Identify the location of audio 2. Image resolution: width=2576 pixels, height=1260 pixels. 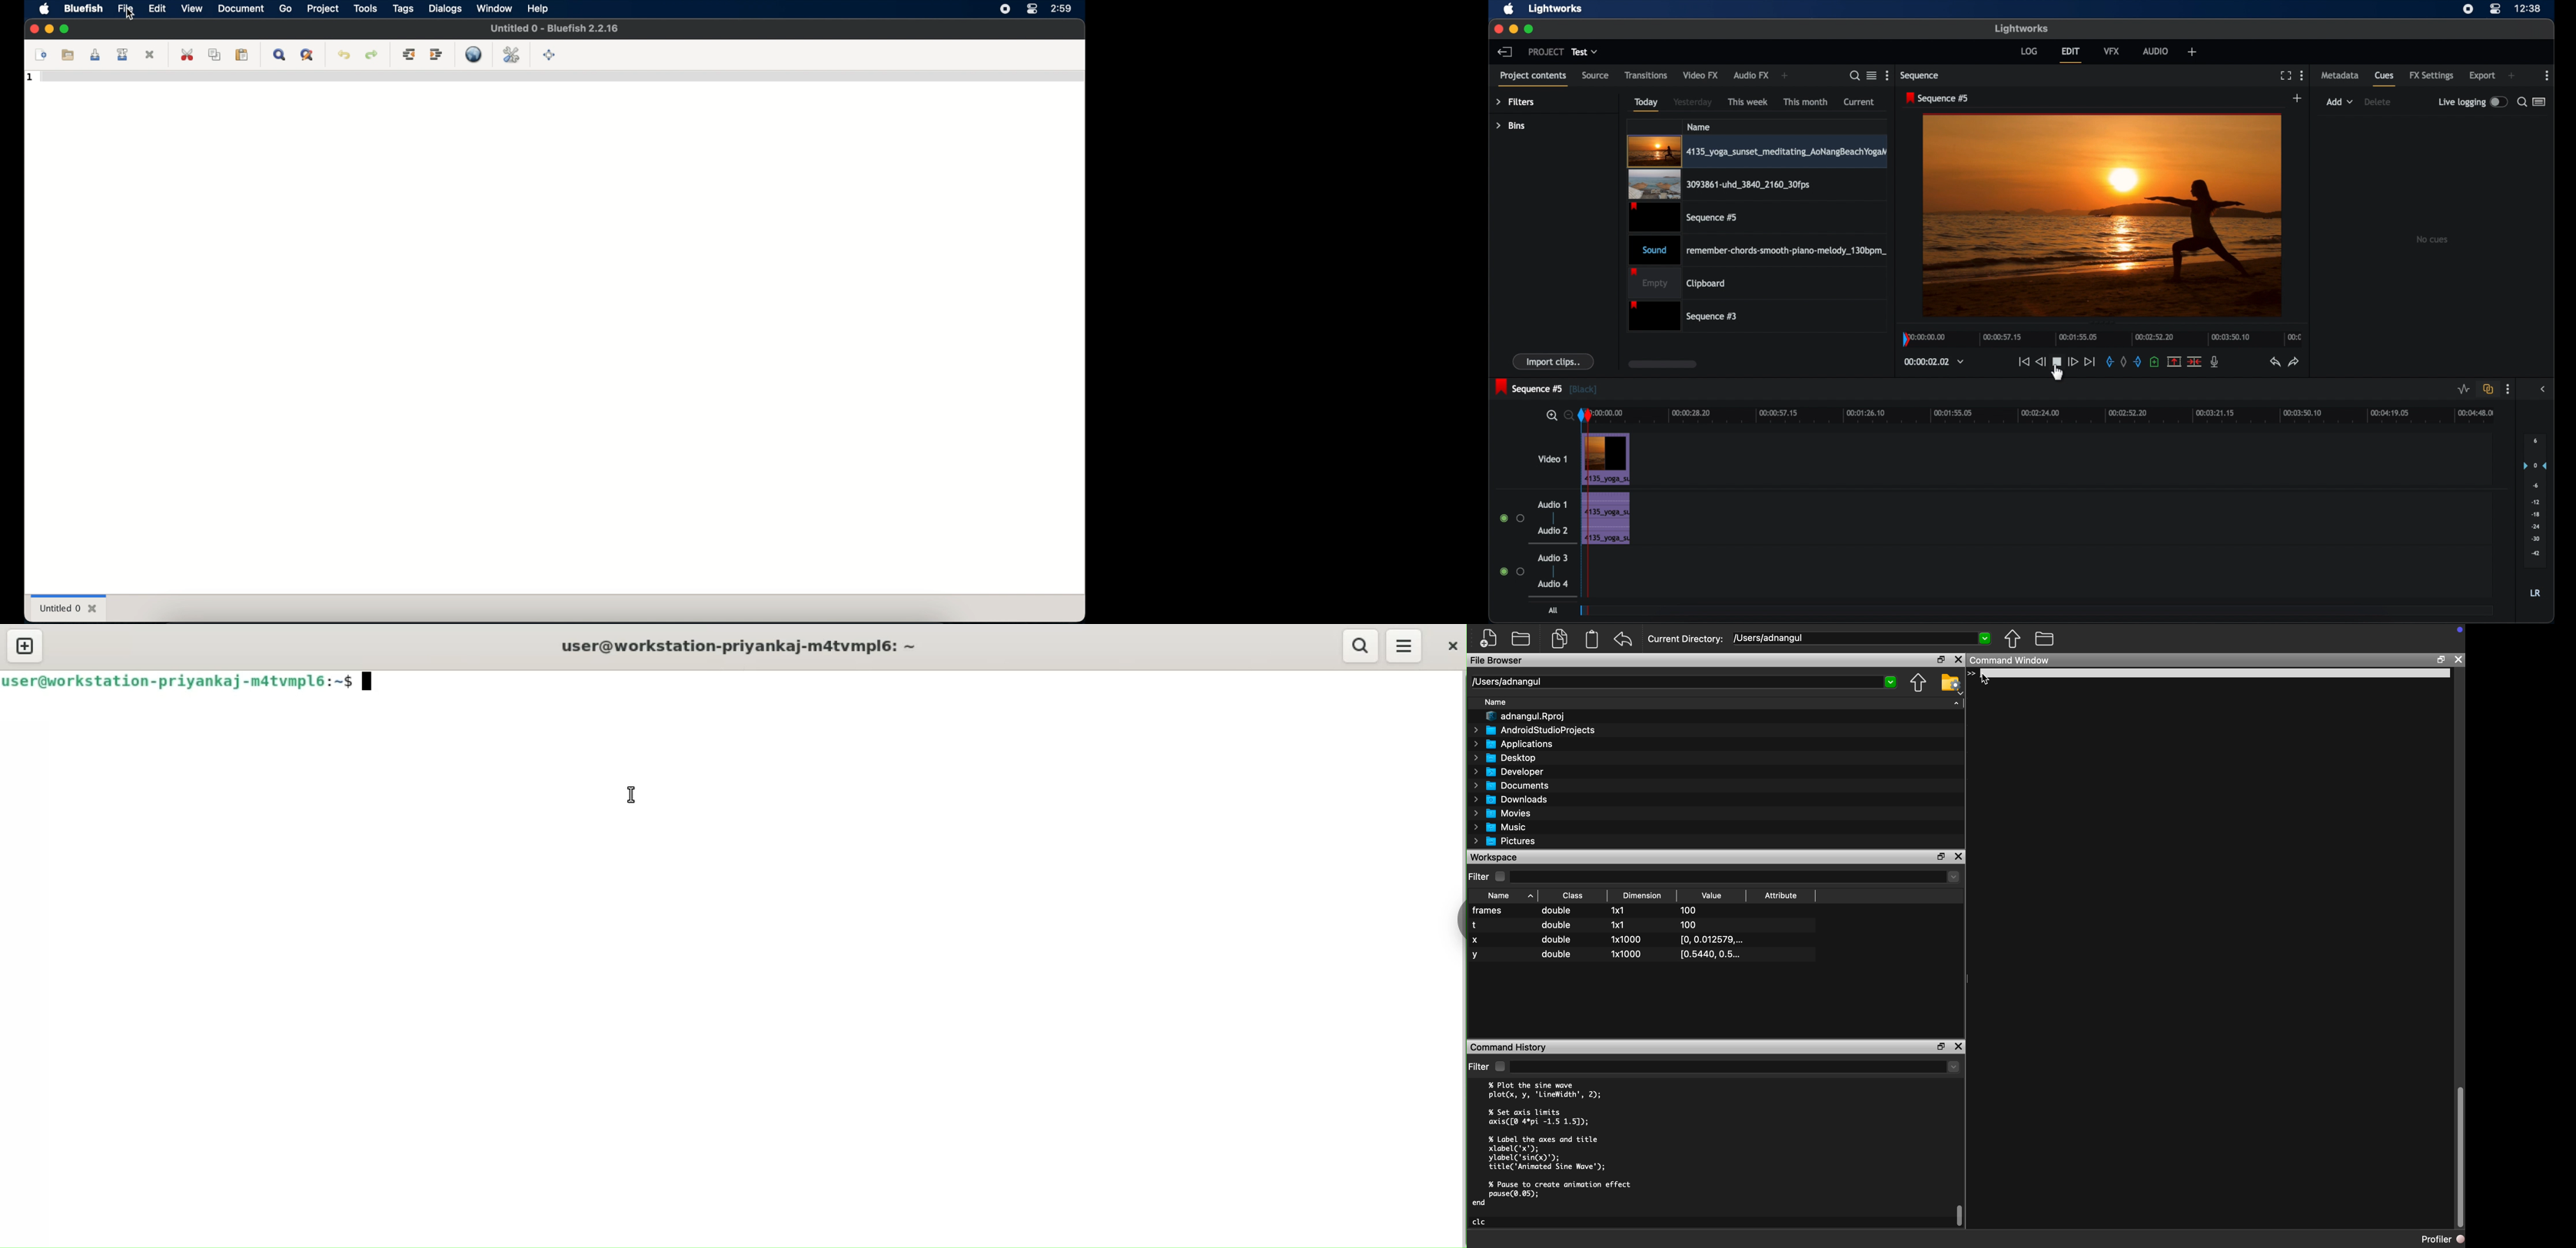
(1552, 530).